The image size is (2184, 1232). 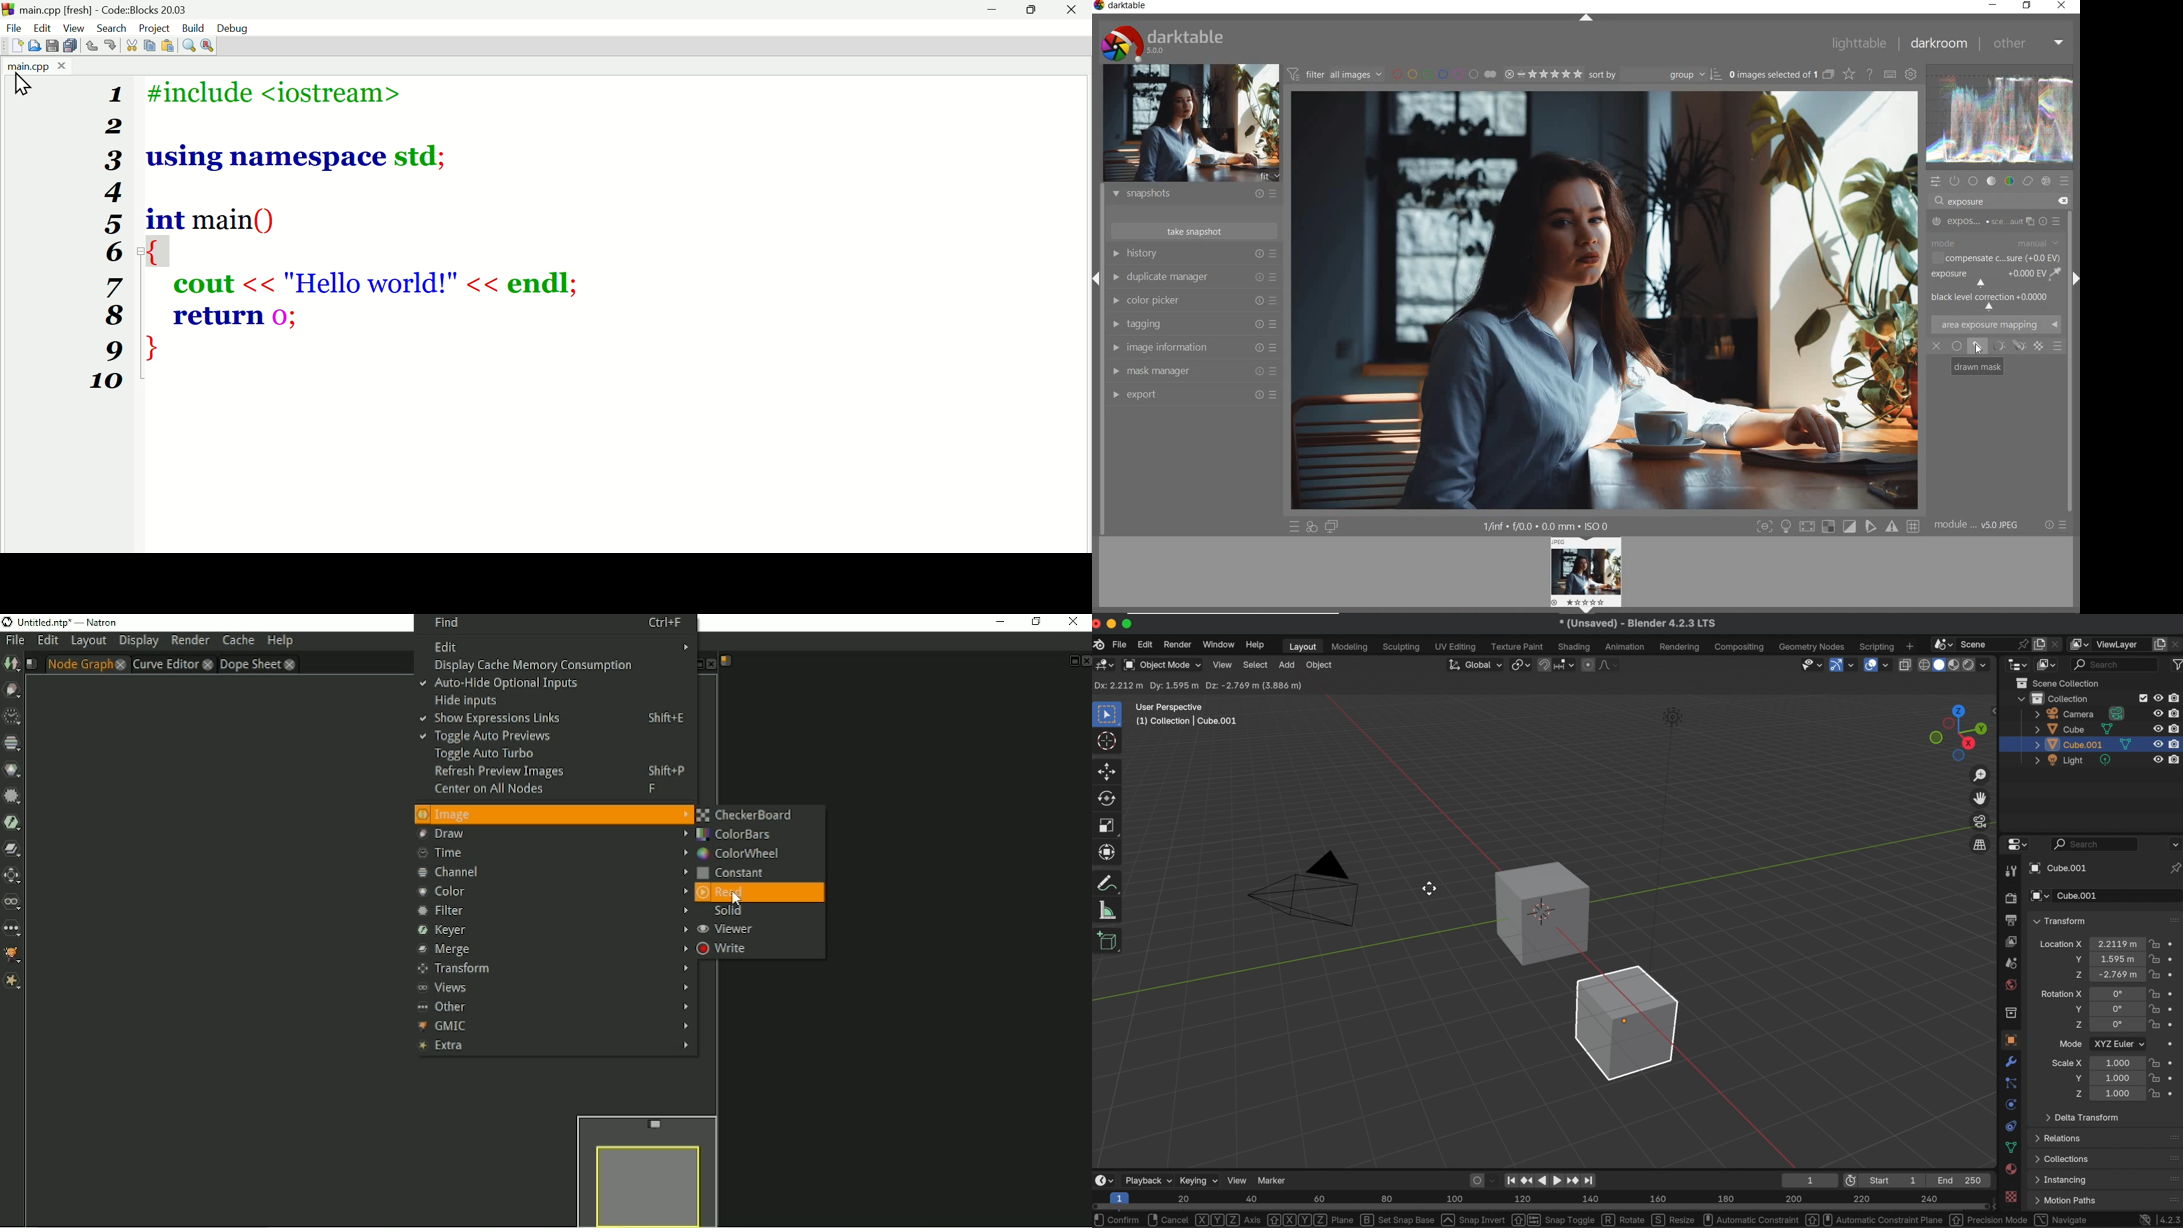 I want to click on cursor, so click(x=26, y=86).